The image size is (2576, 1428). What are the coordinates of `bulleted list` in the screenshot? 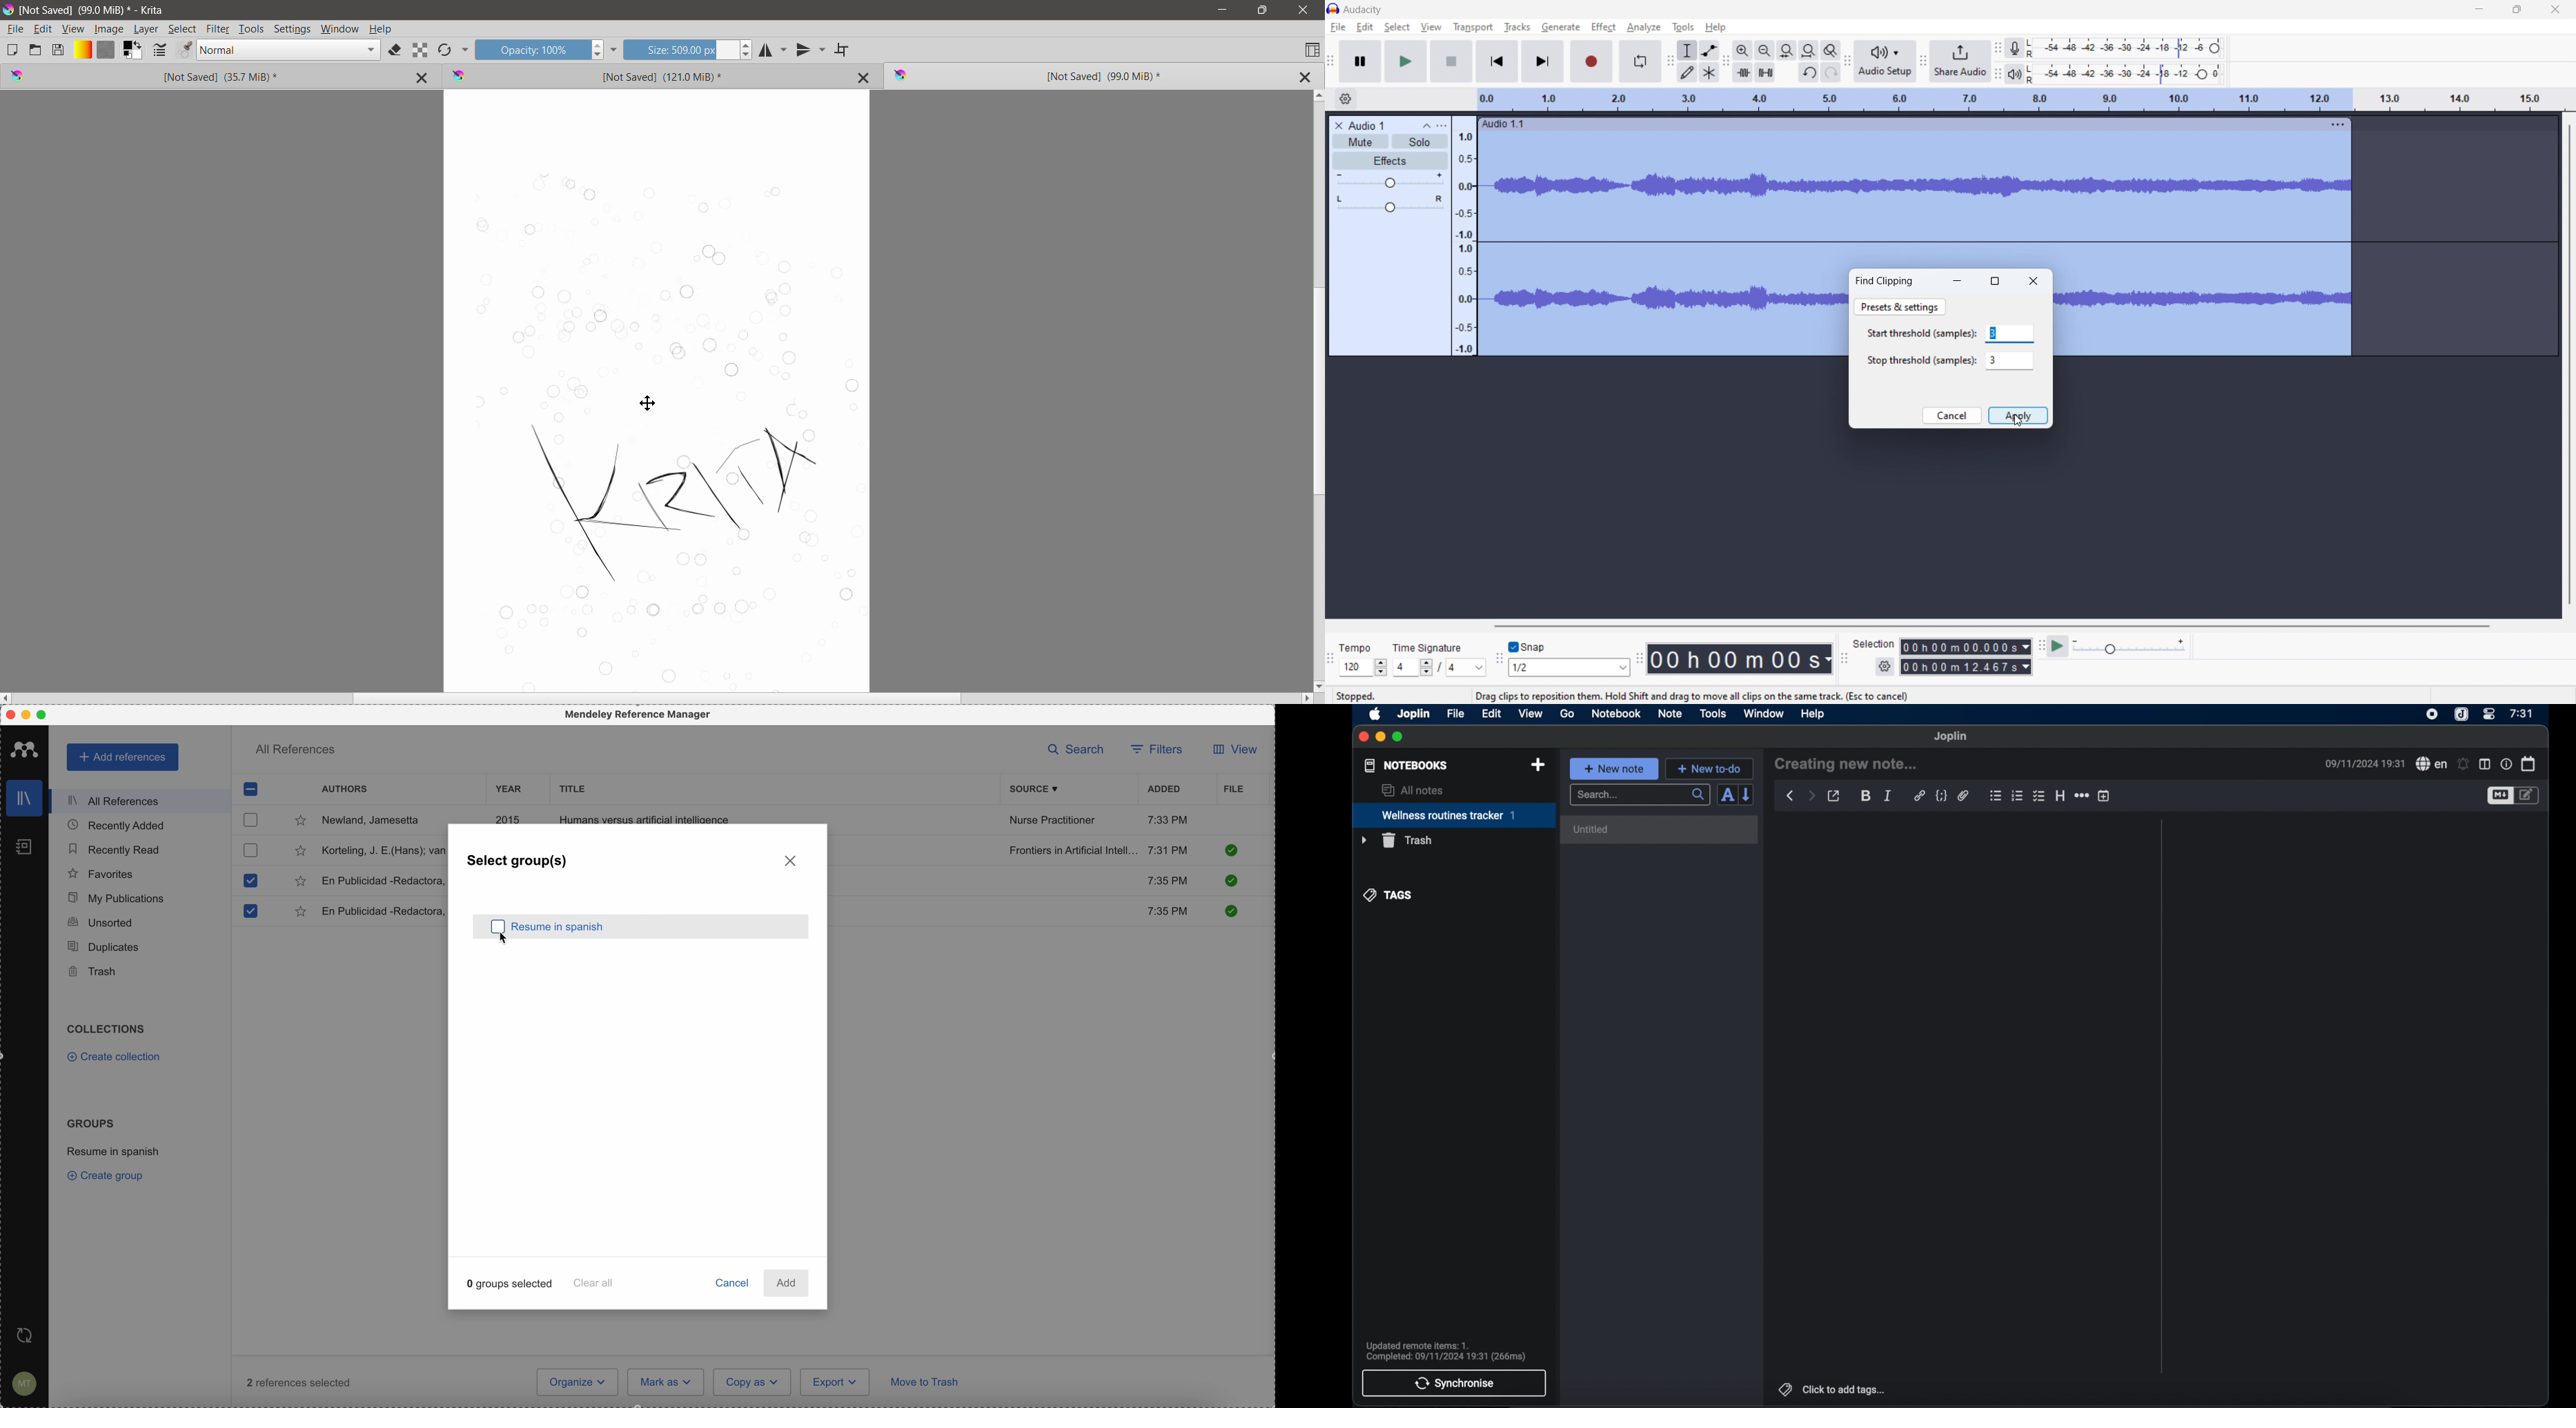 It's located at (1996, 796).